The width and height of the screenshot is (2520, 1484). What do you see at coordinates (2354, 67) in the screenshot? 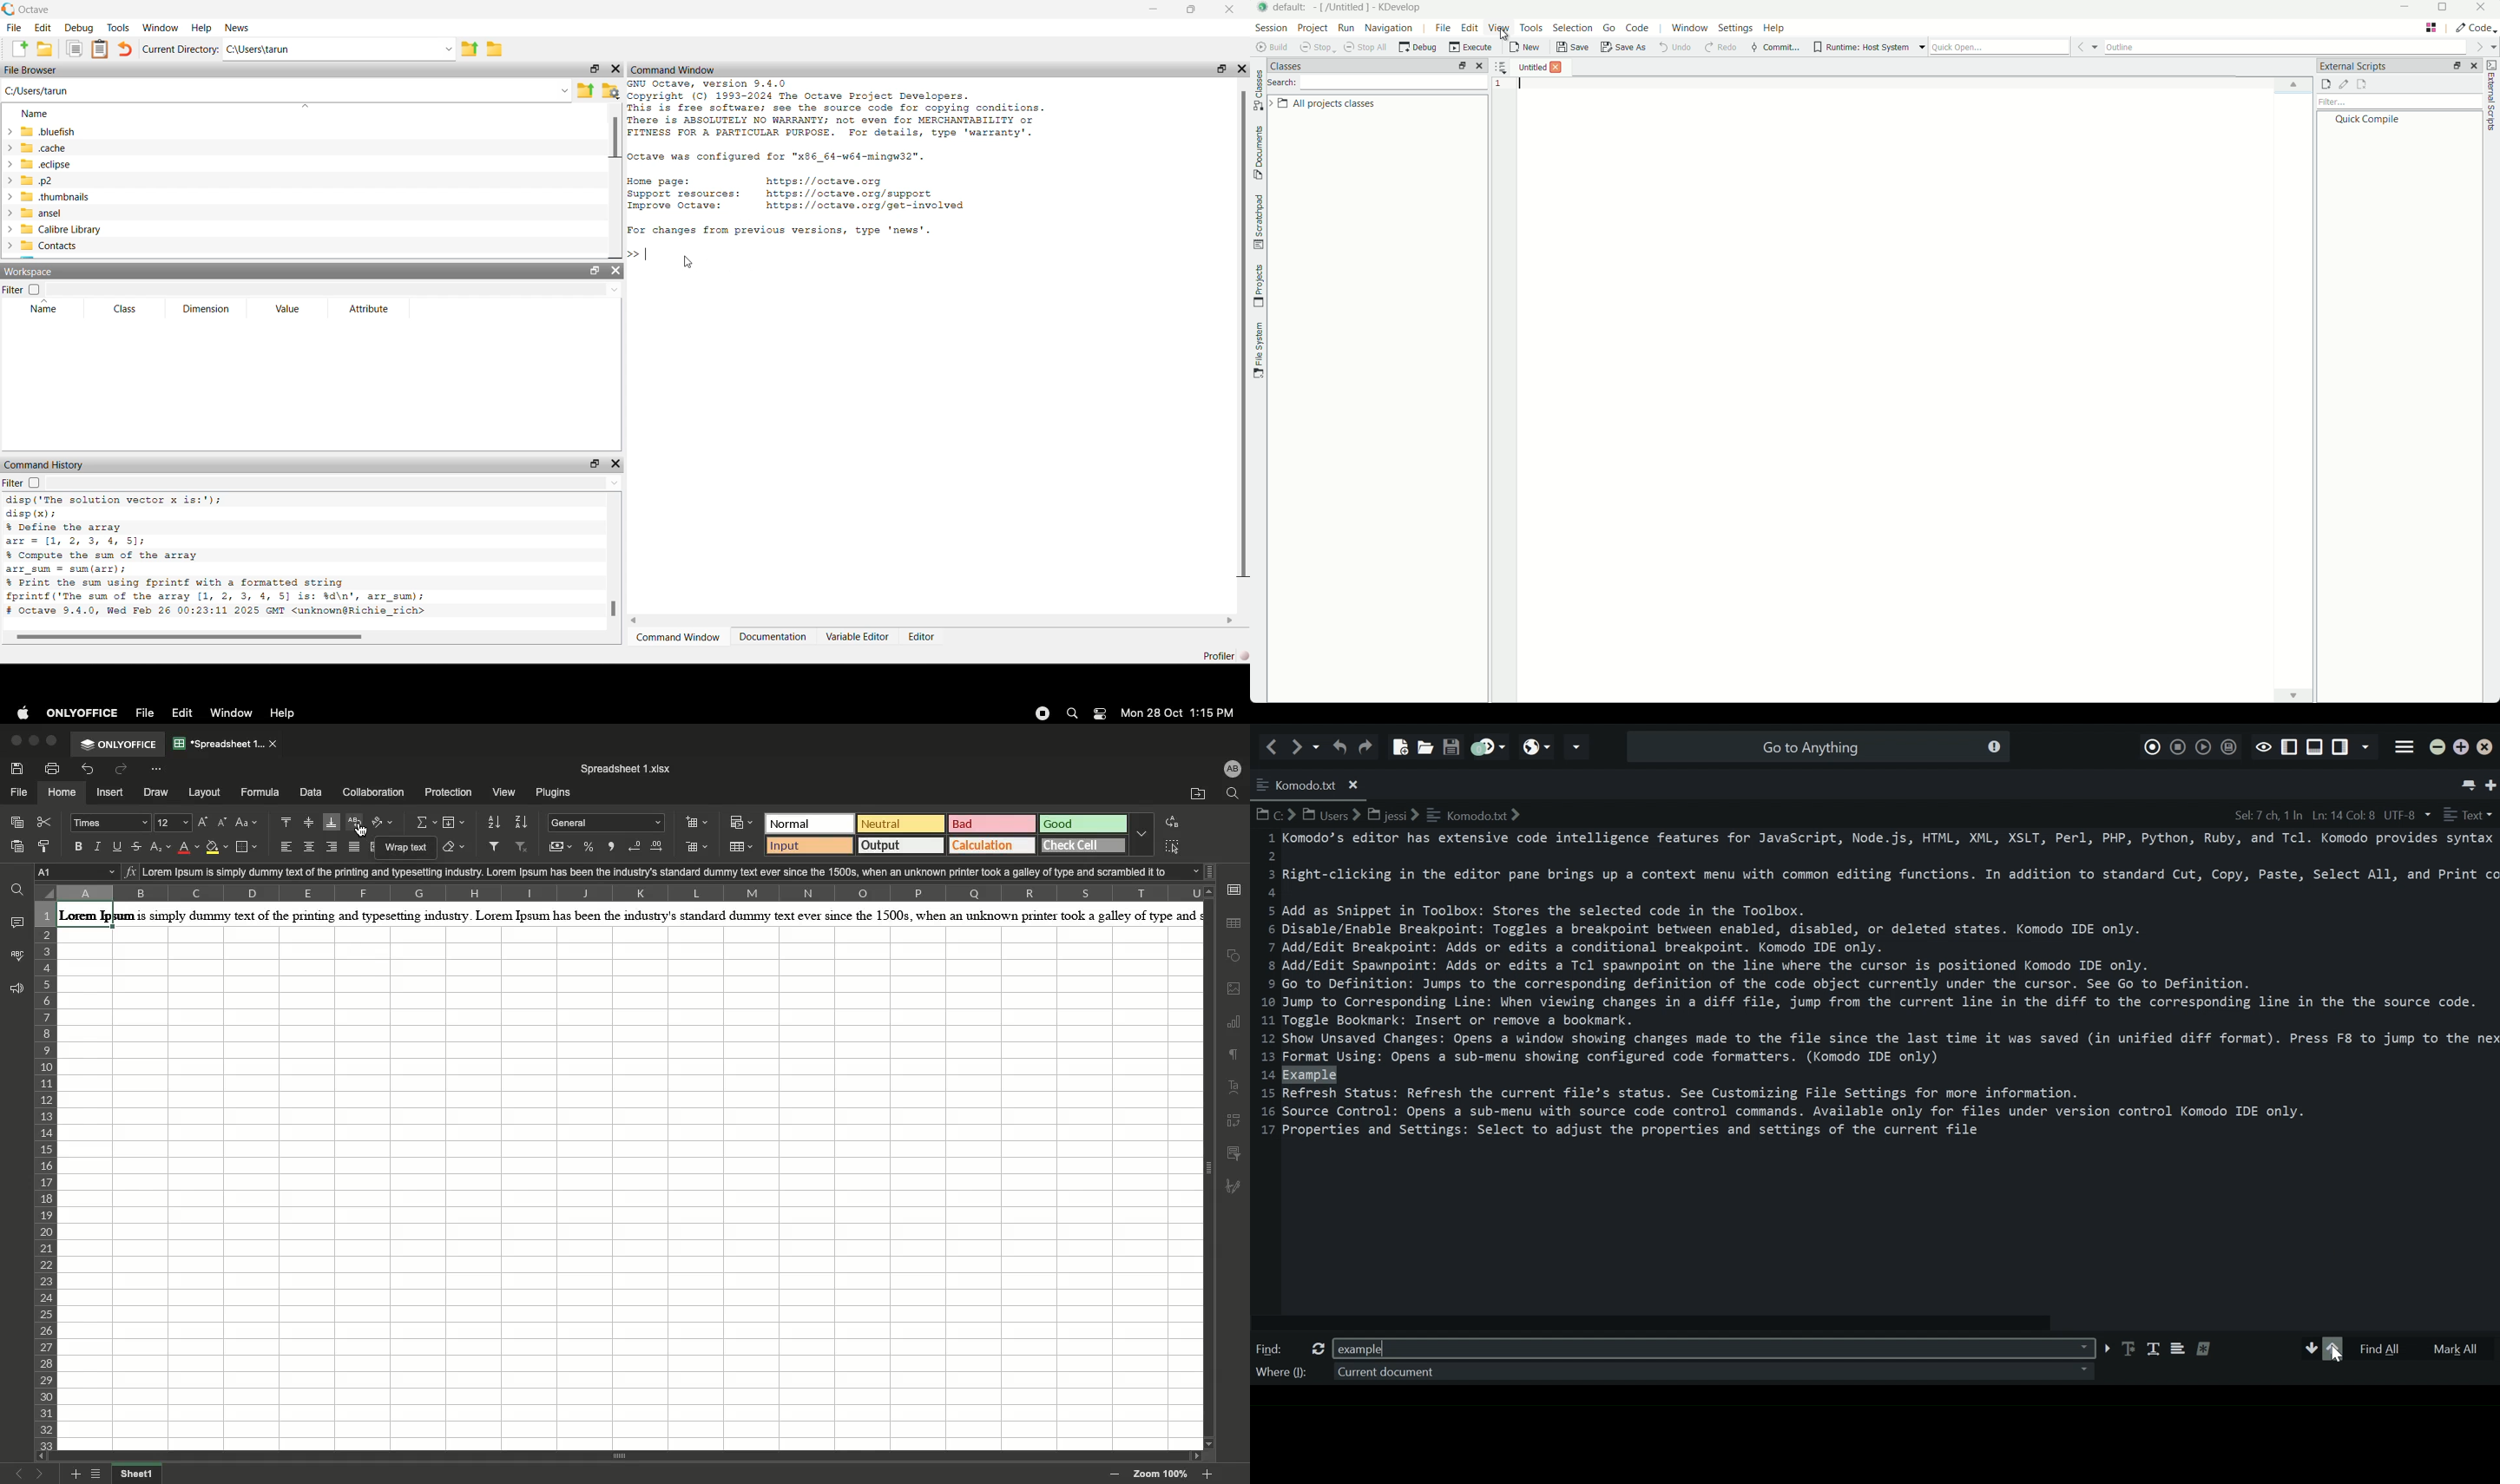
I see `external scripts` at bounding box center [2354, 67].